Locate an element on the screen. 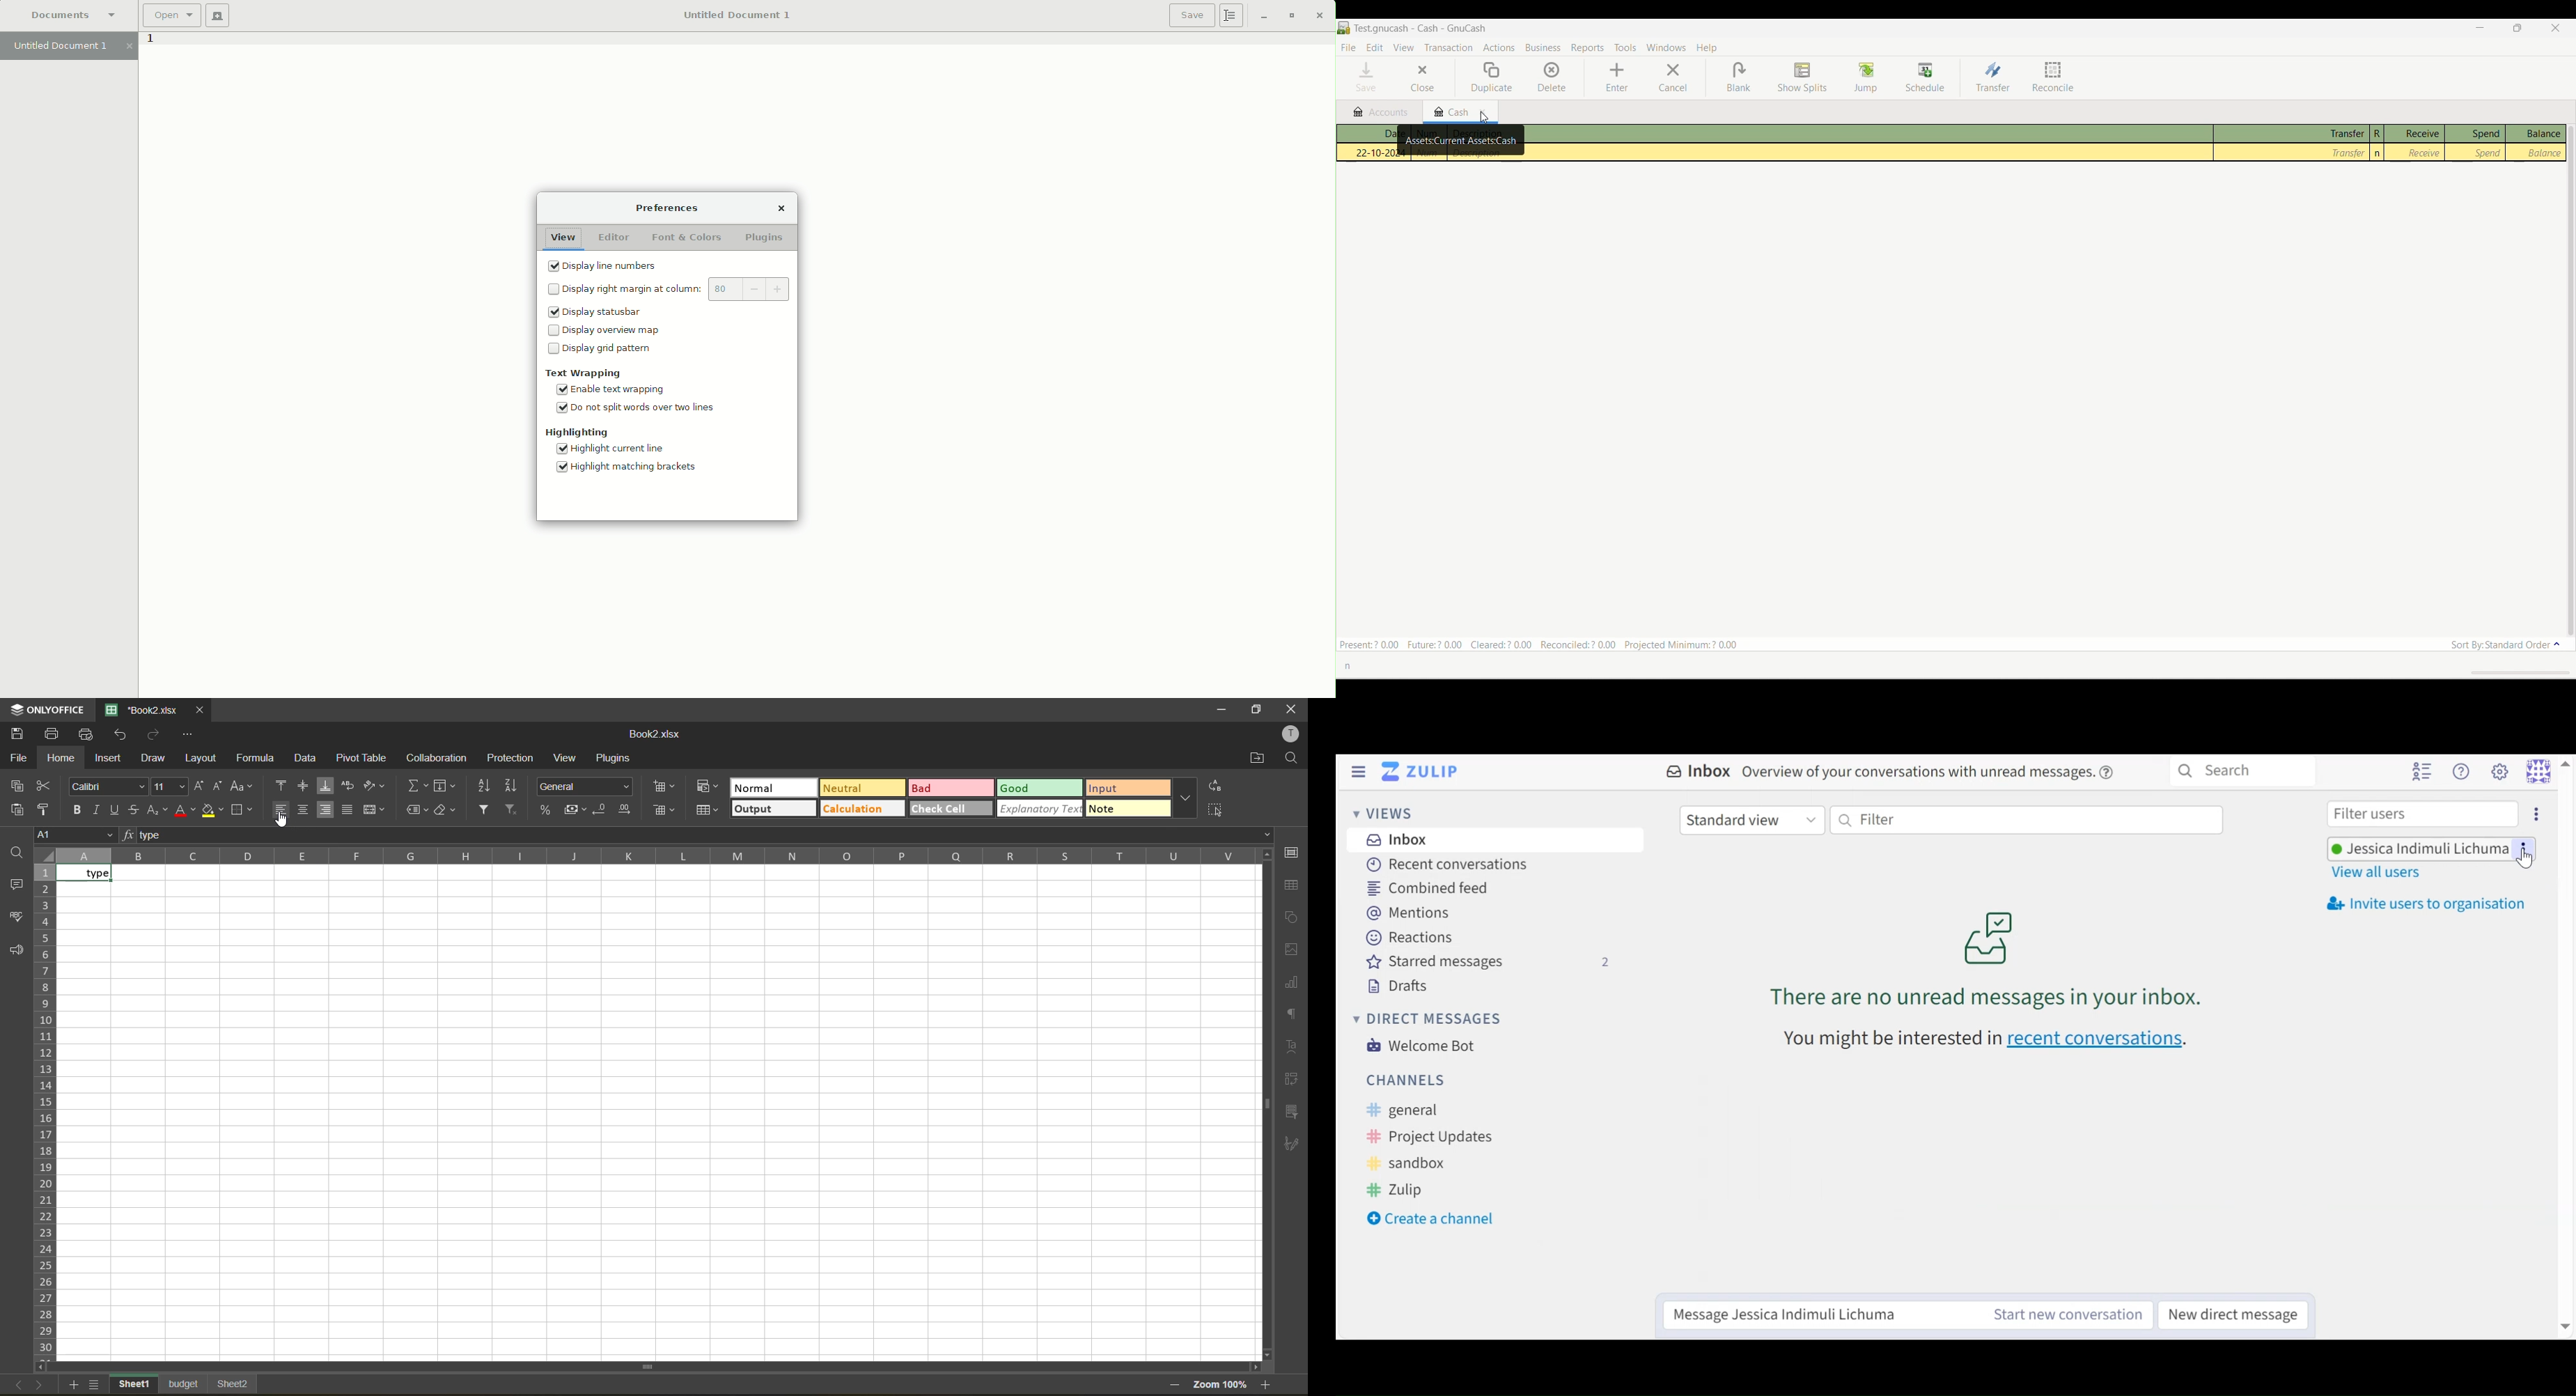 The height and width of the screenshot is (1400, 2576). merge and center is located at coordinates (375, 808).